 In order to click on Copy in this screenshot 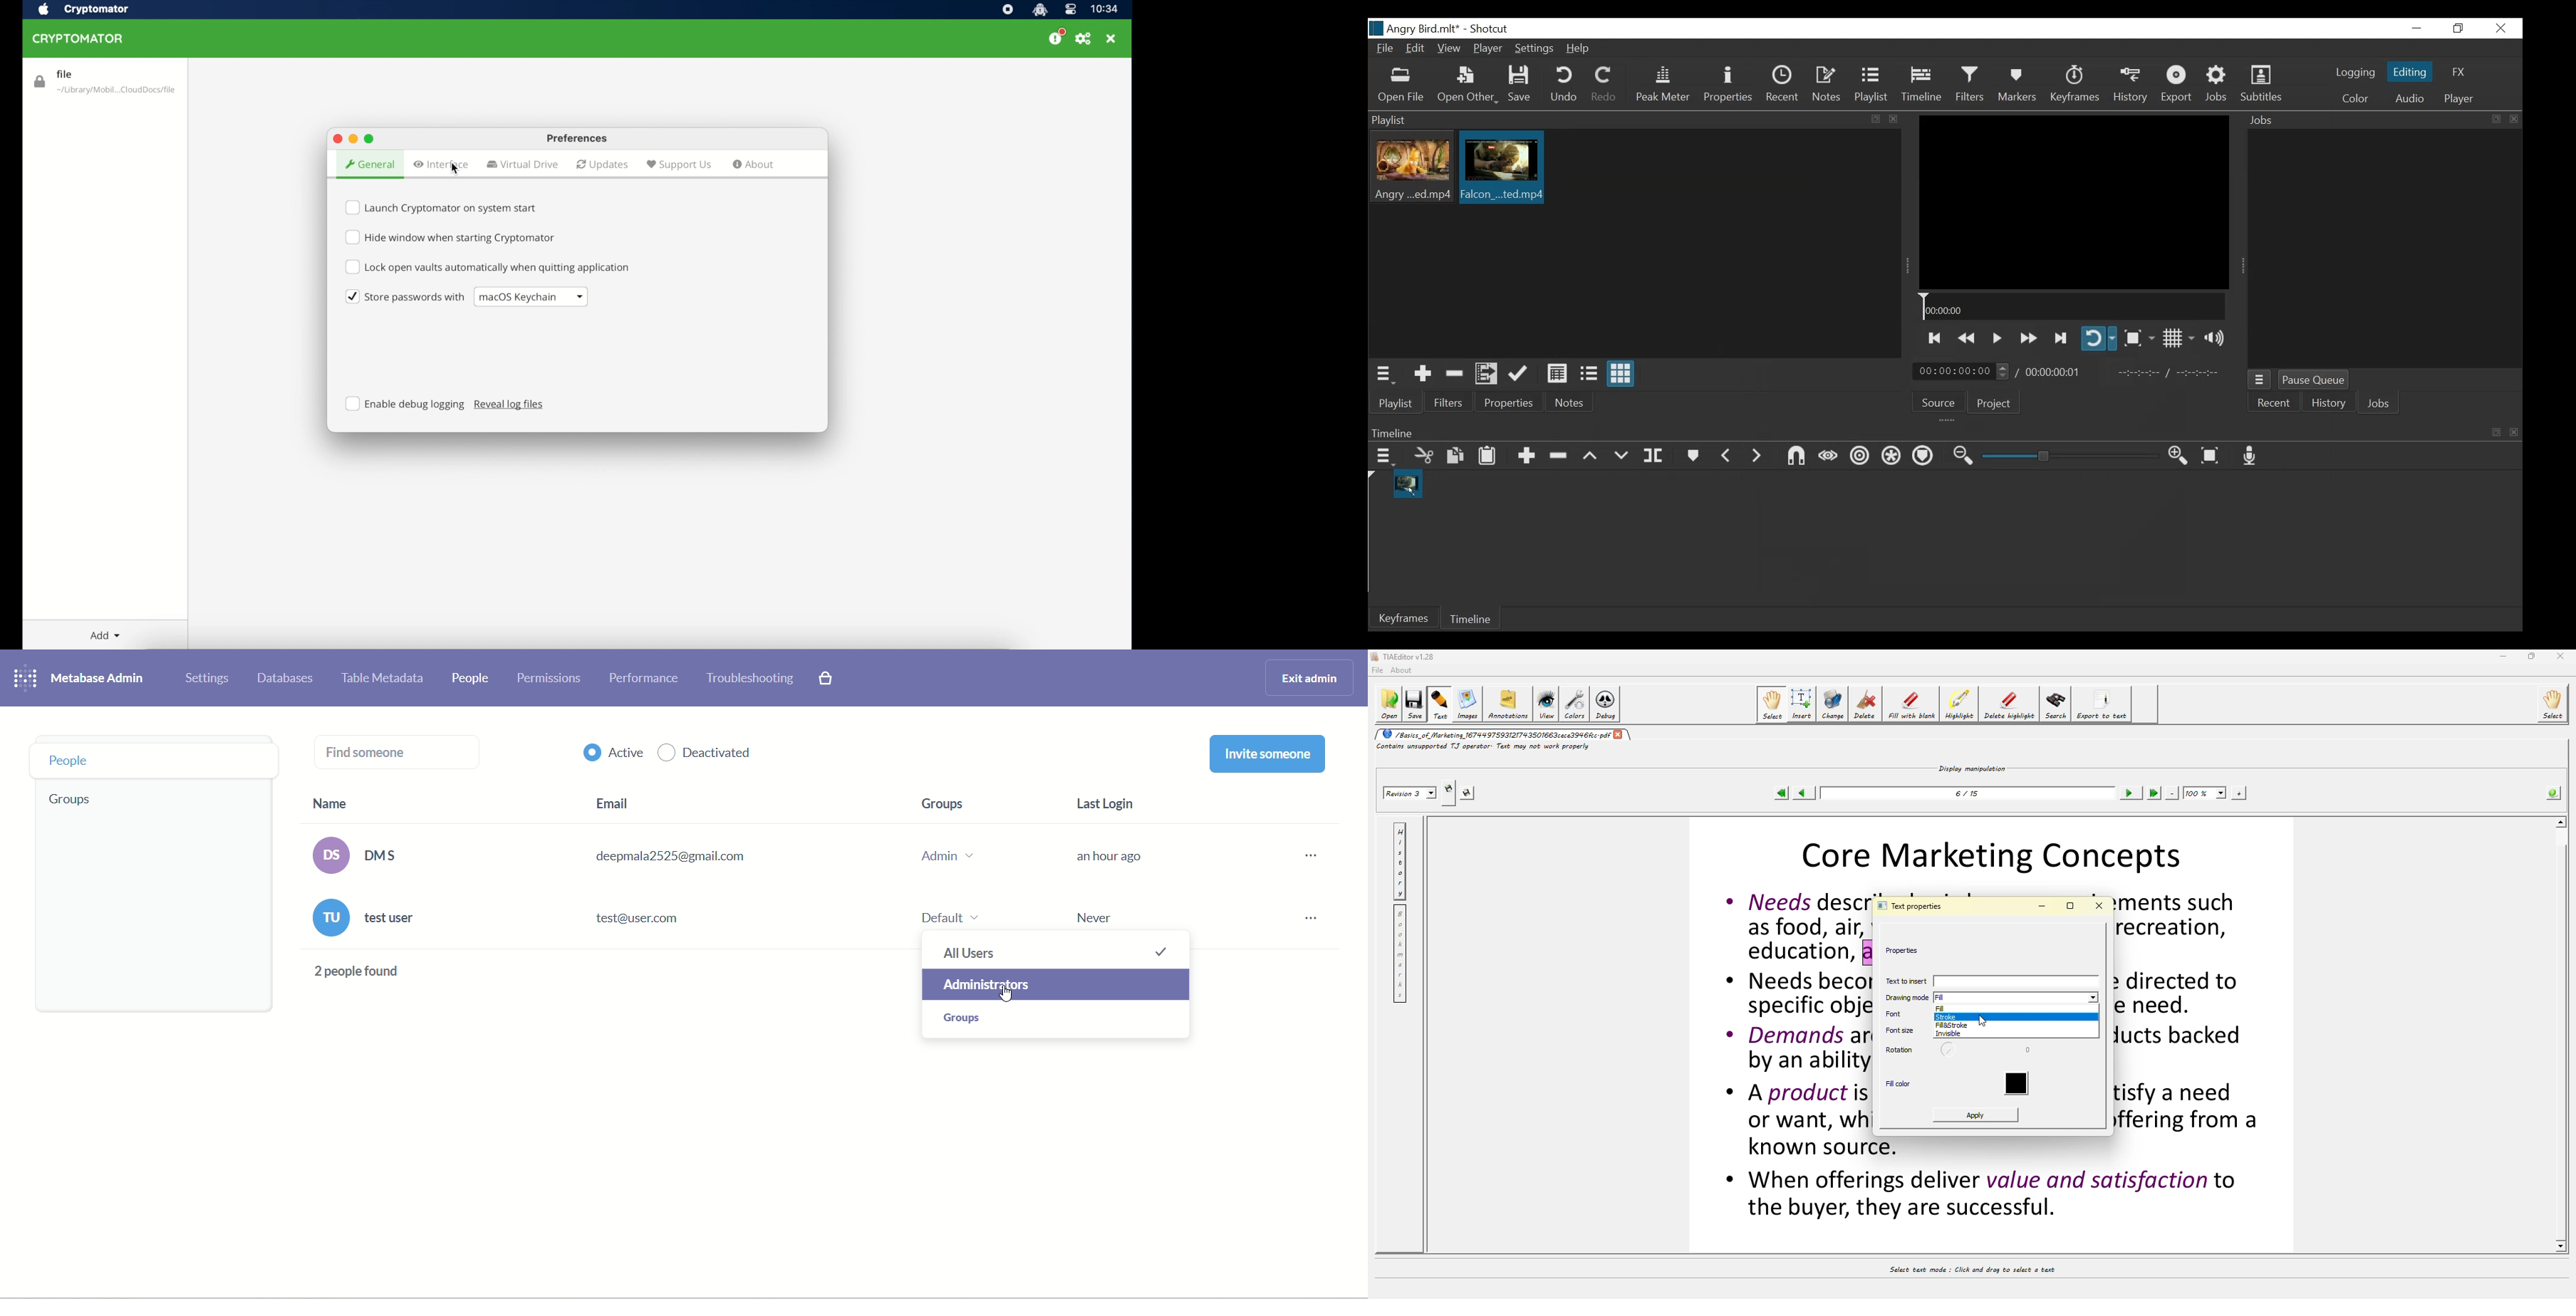, I will do `click(1457, 458)`.